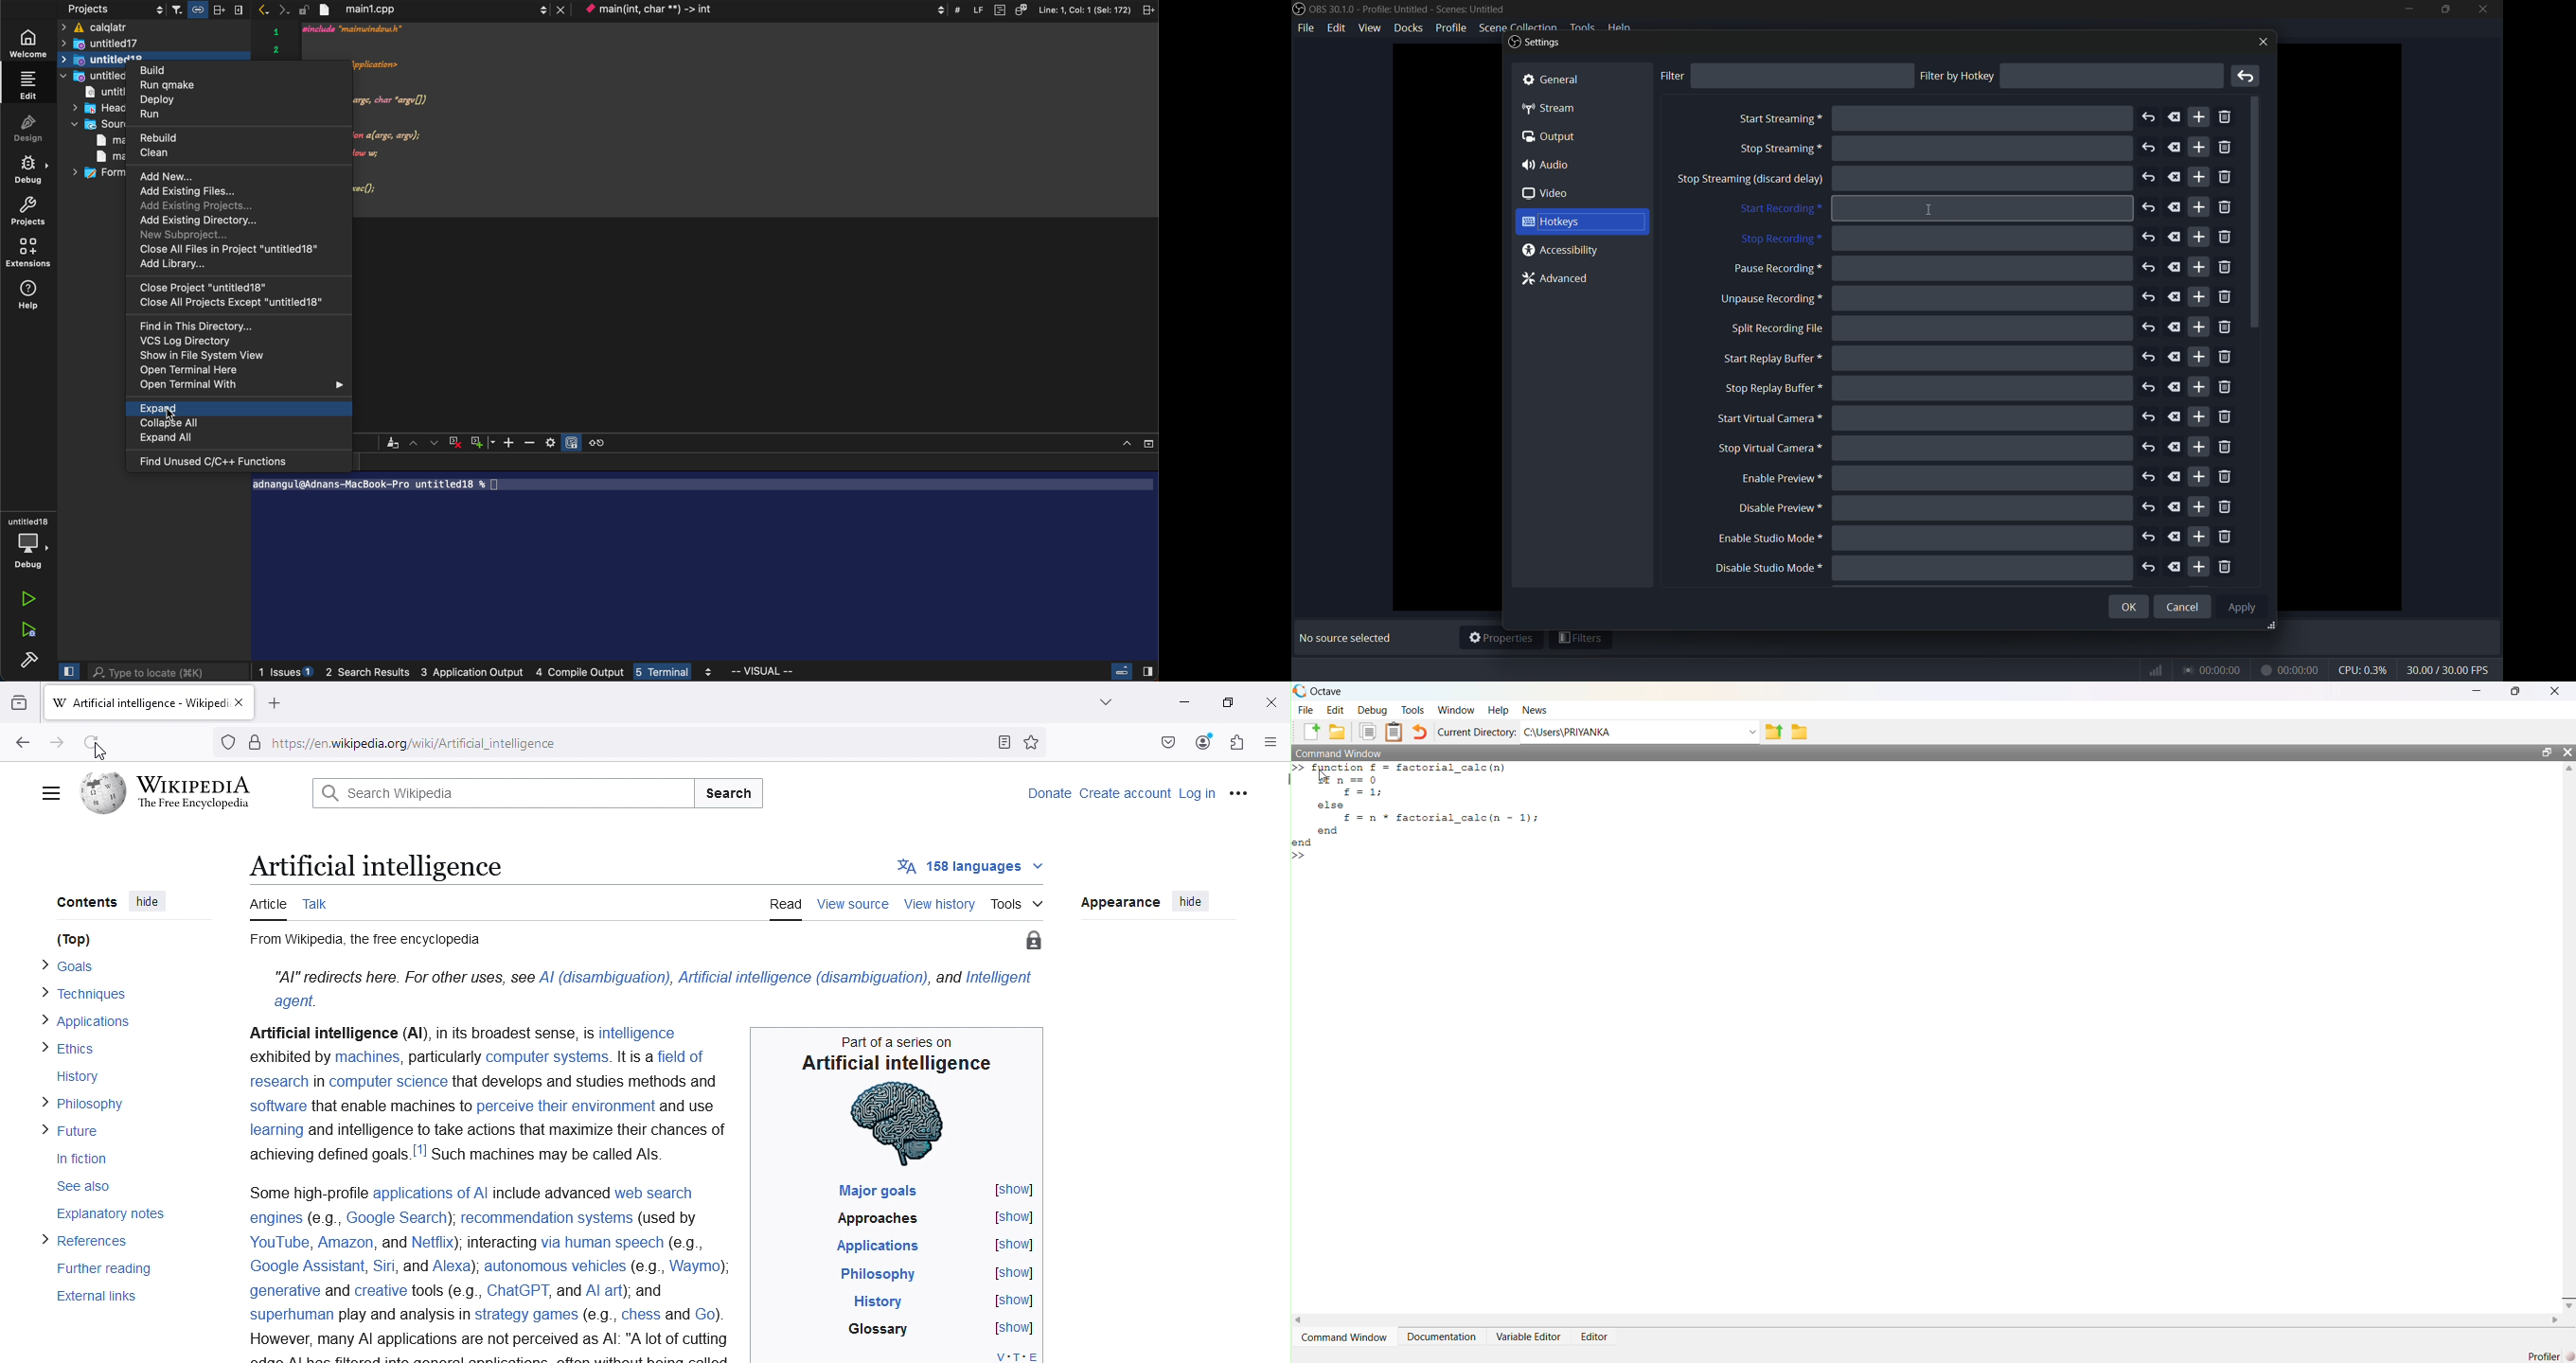 The image size is (2576, 1372). I want to click on close all, so click(229, 250).